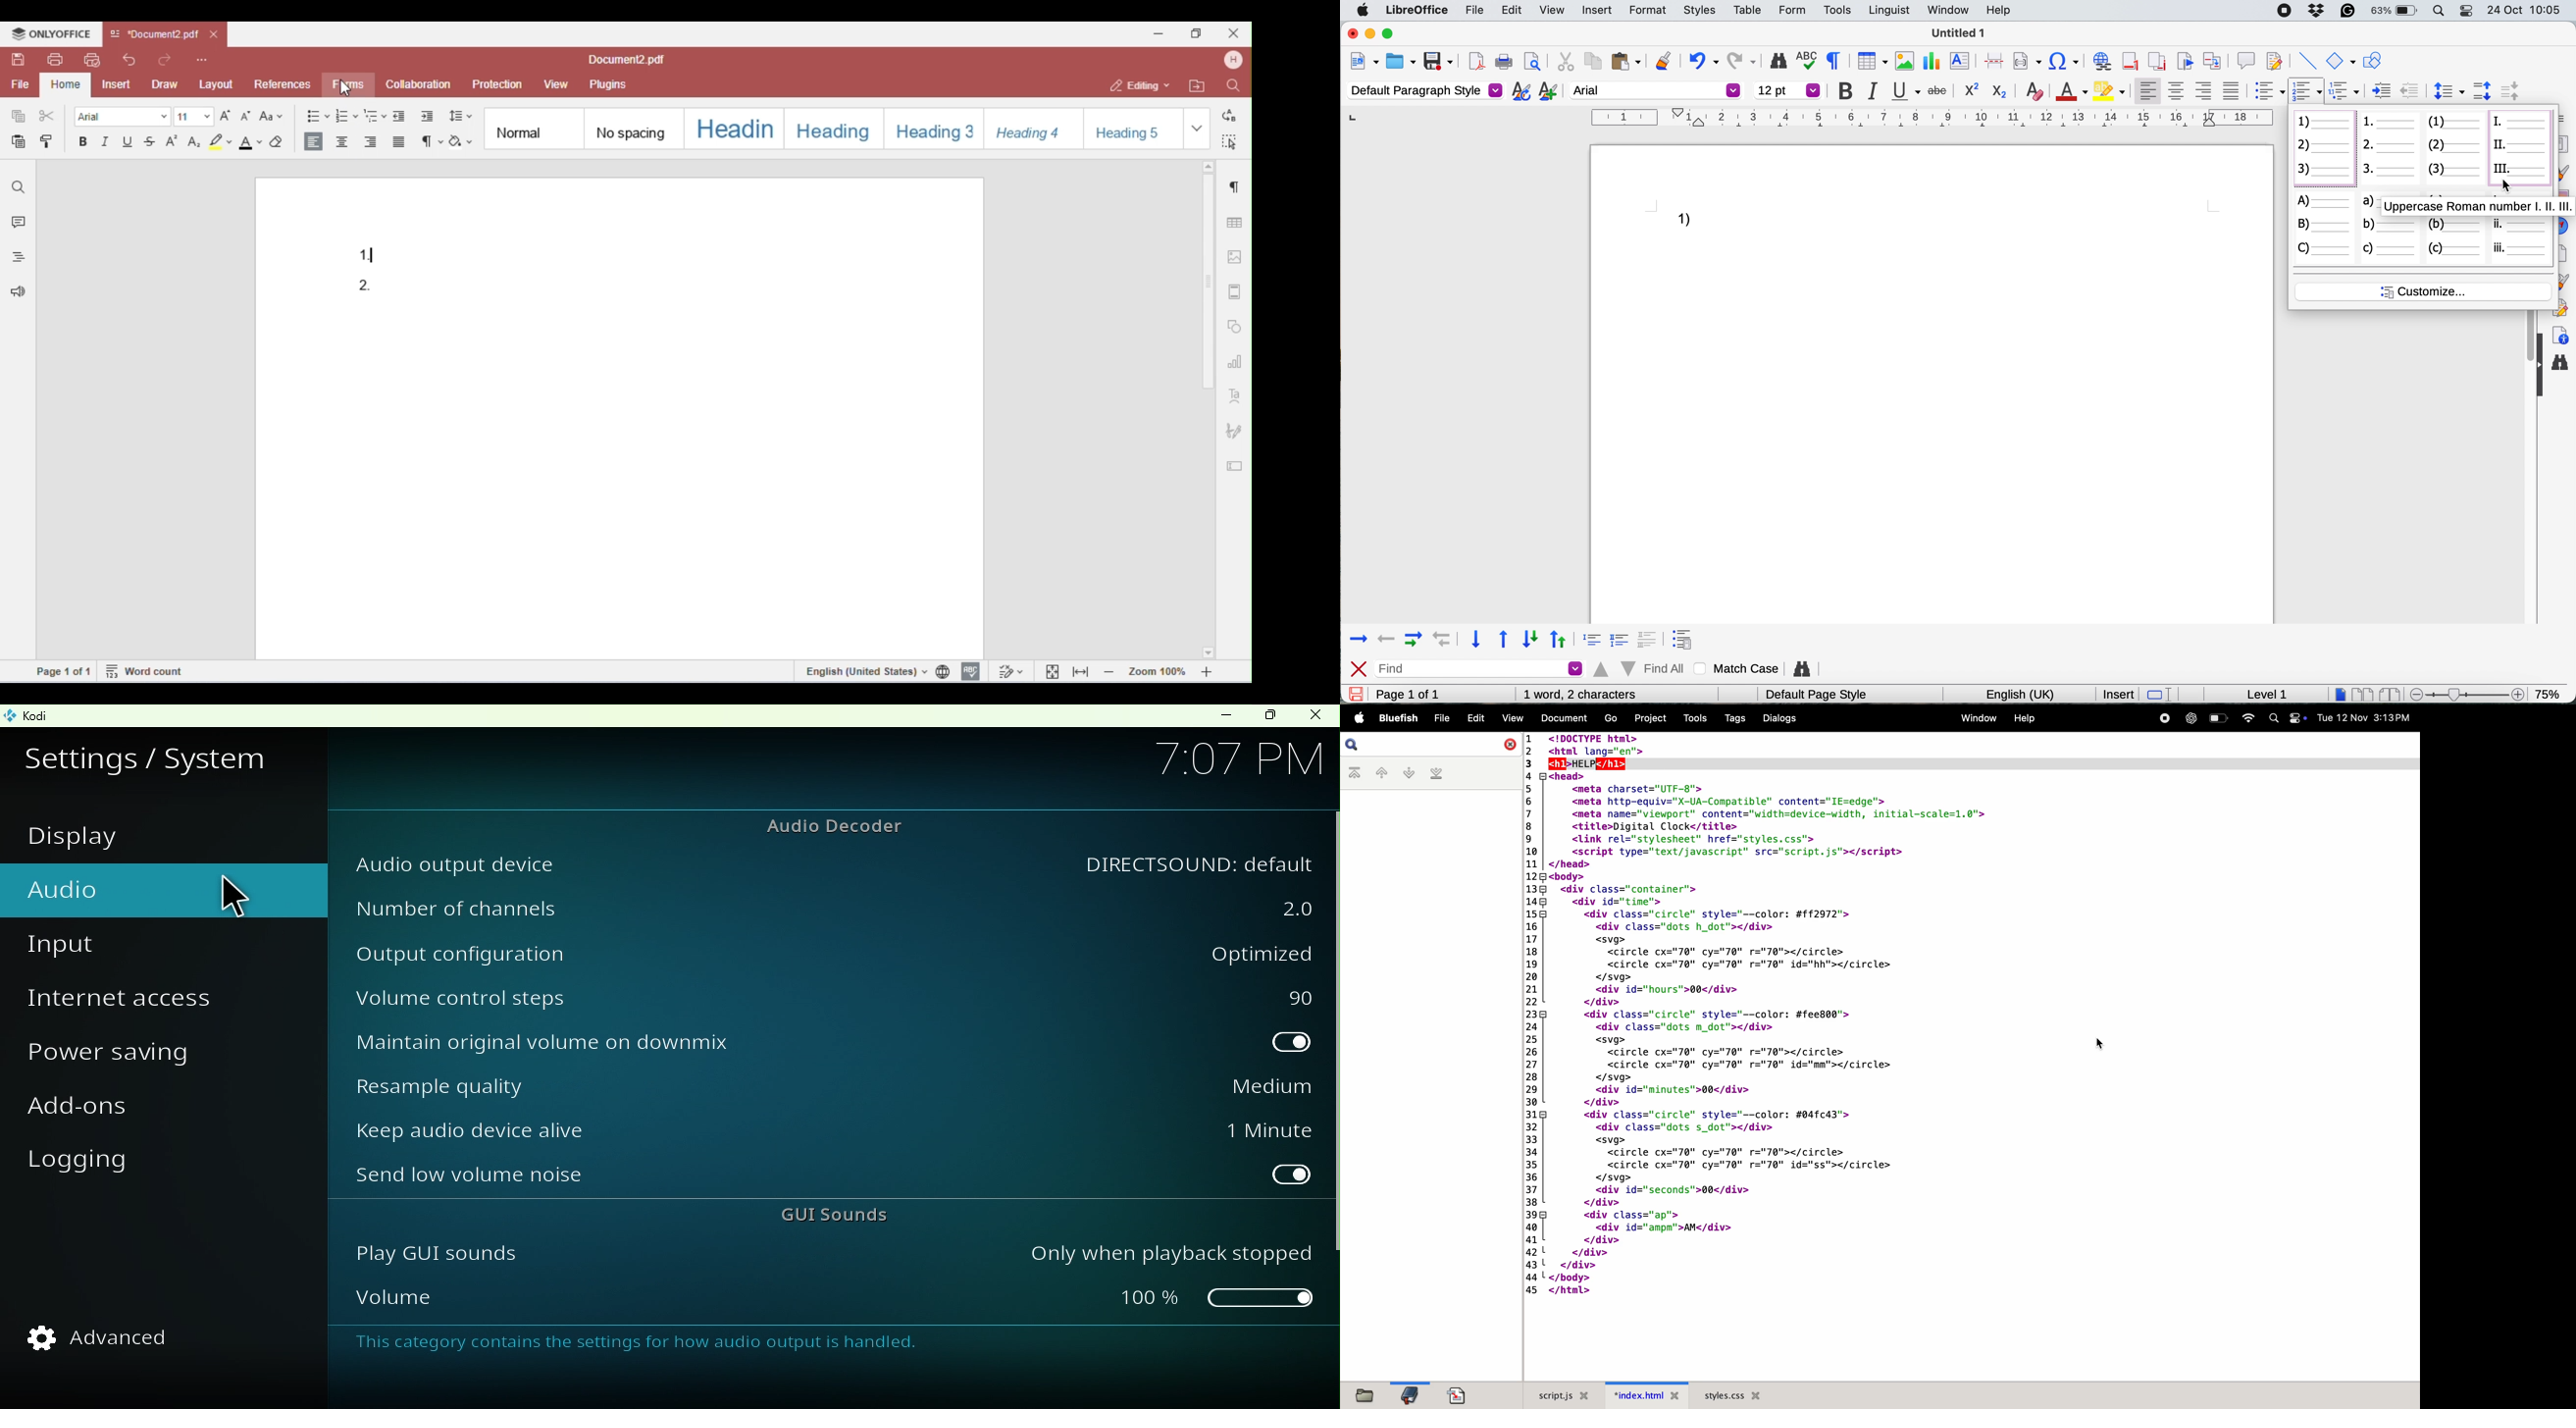 This screenshot has height=1428, width=2576. Describe the element at coordinates (2119, 694) in the screenshot. I see `insert` at that location.